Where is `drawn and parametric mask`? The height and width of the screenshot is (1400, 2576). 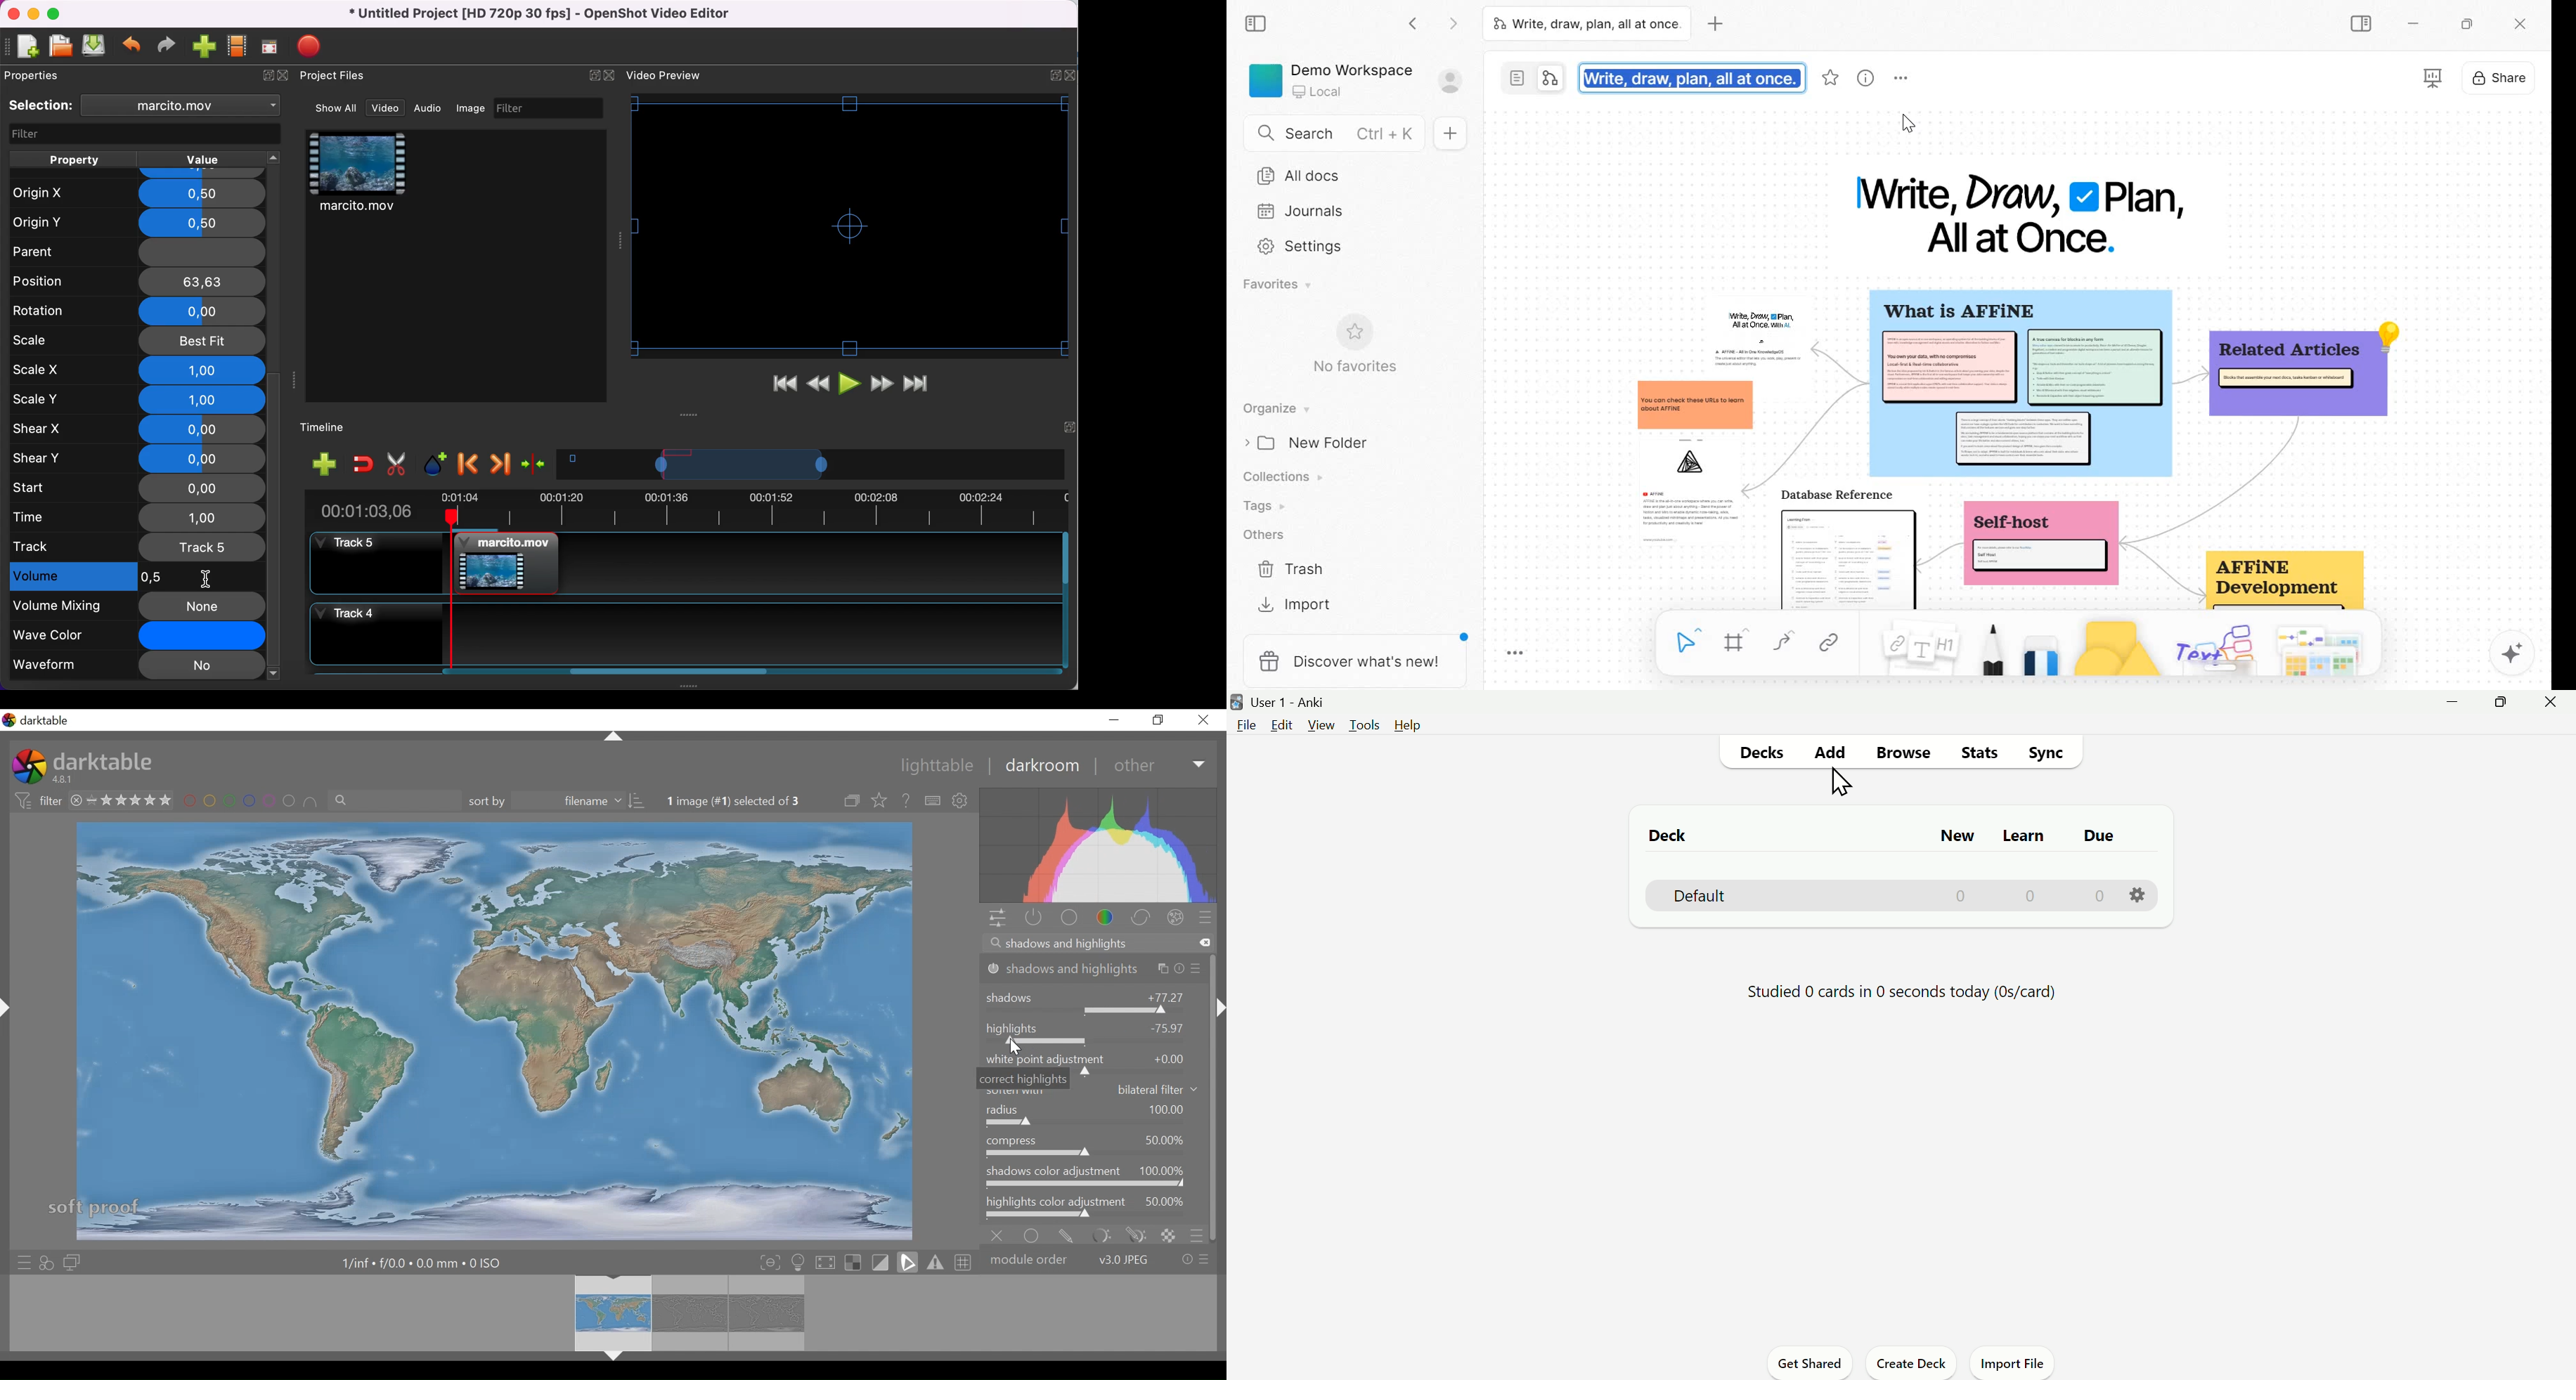 drawn and parametric mask is located at coordinates (1134, 1234).